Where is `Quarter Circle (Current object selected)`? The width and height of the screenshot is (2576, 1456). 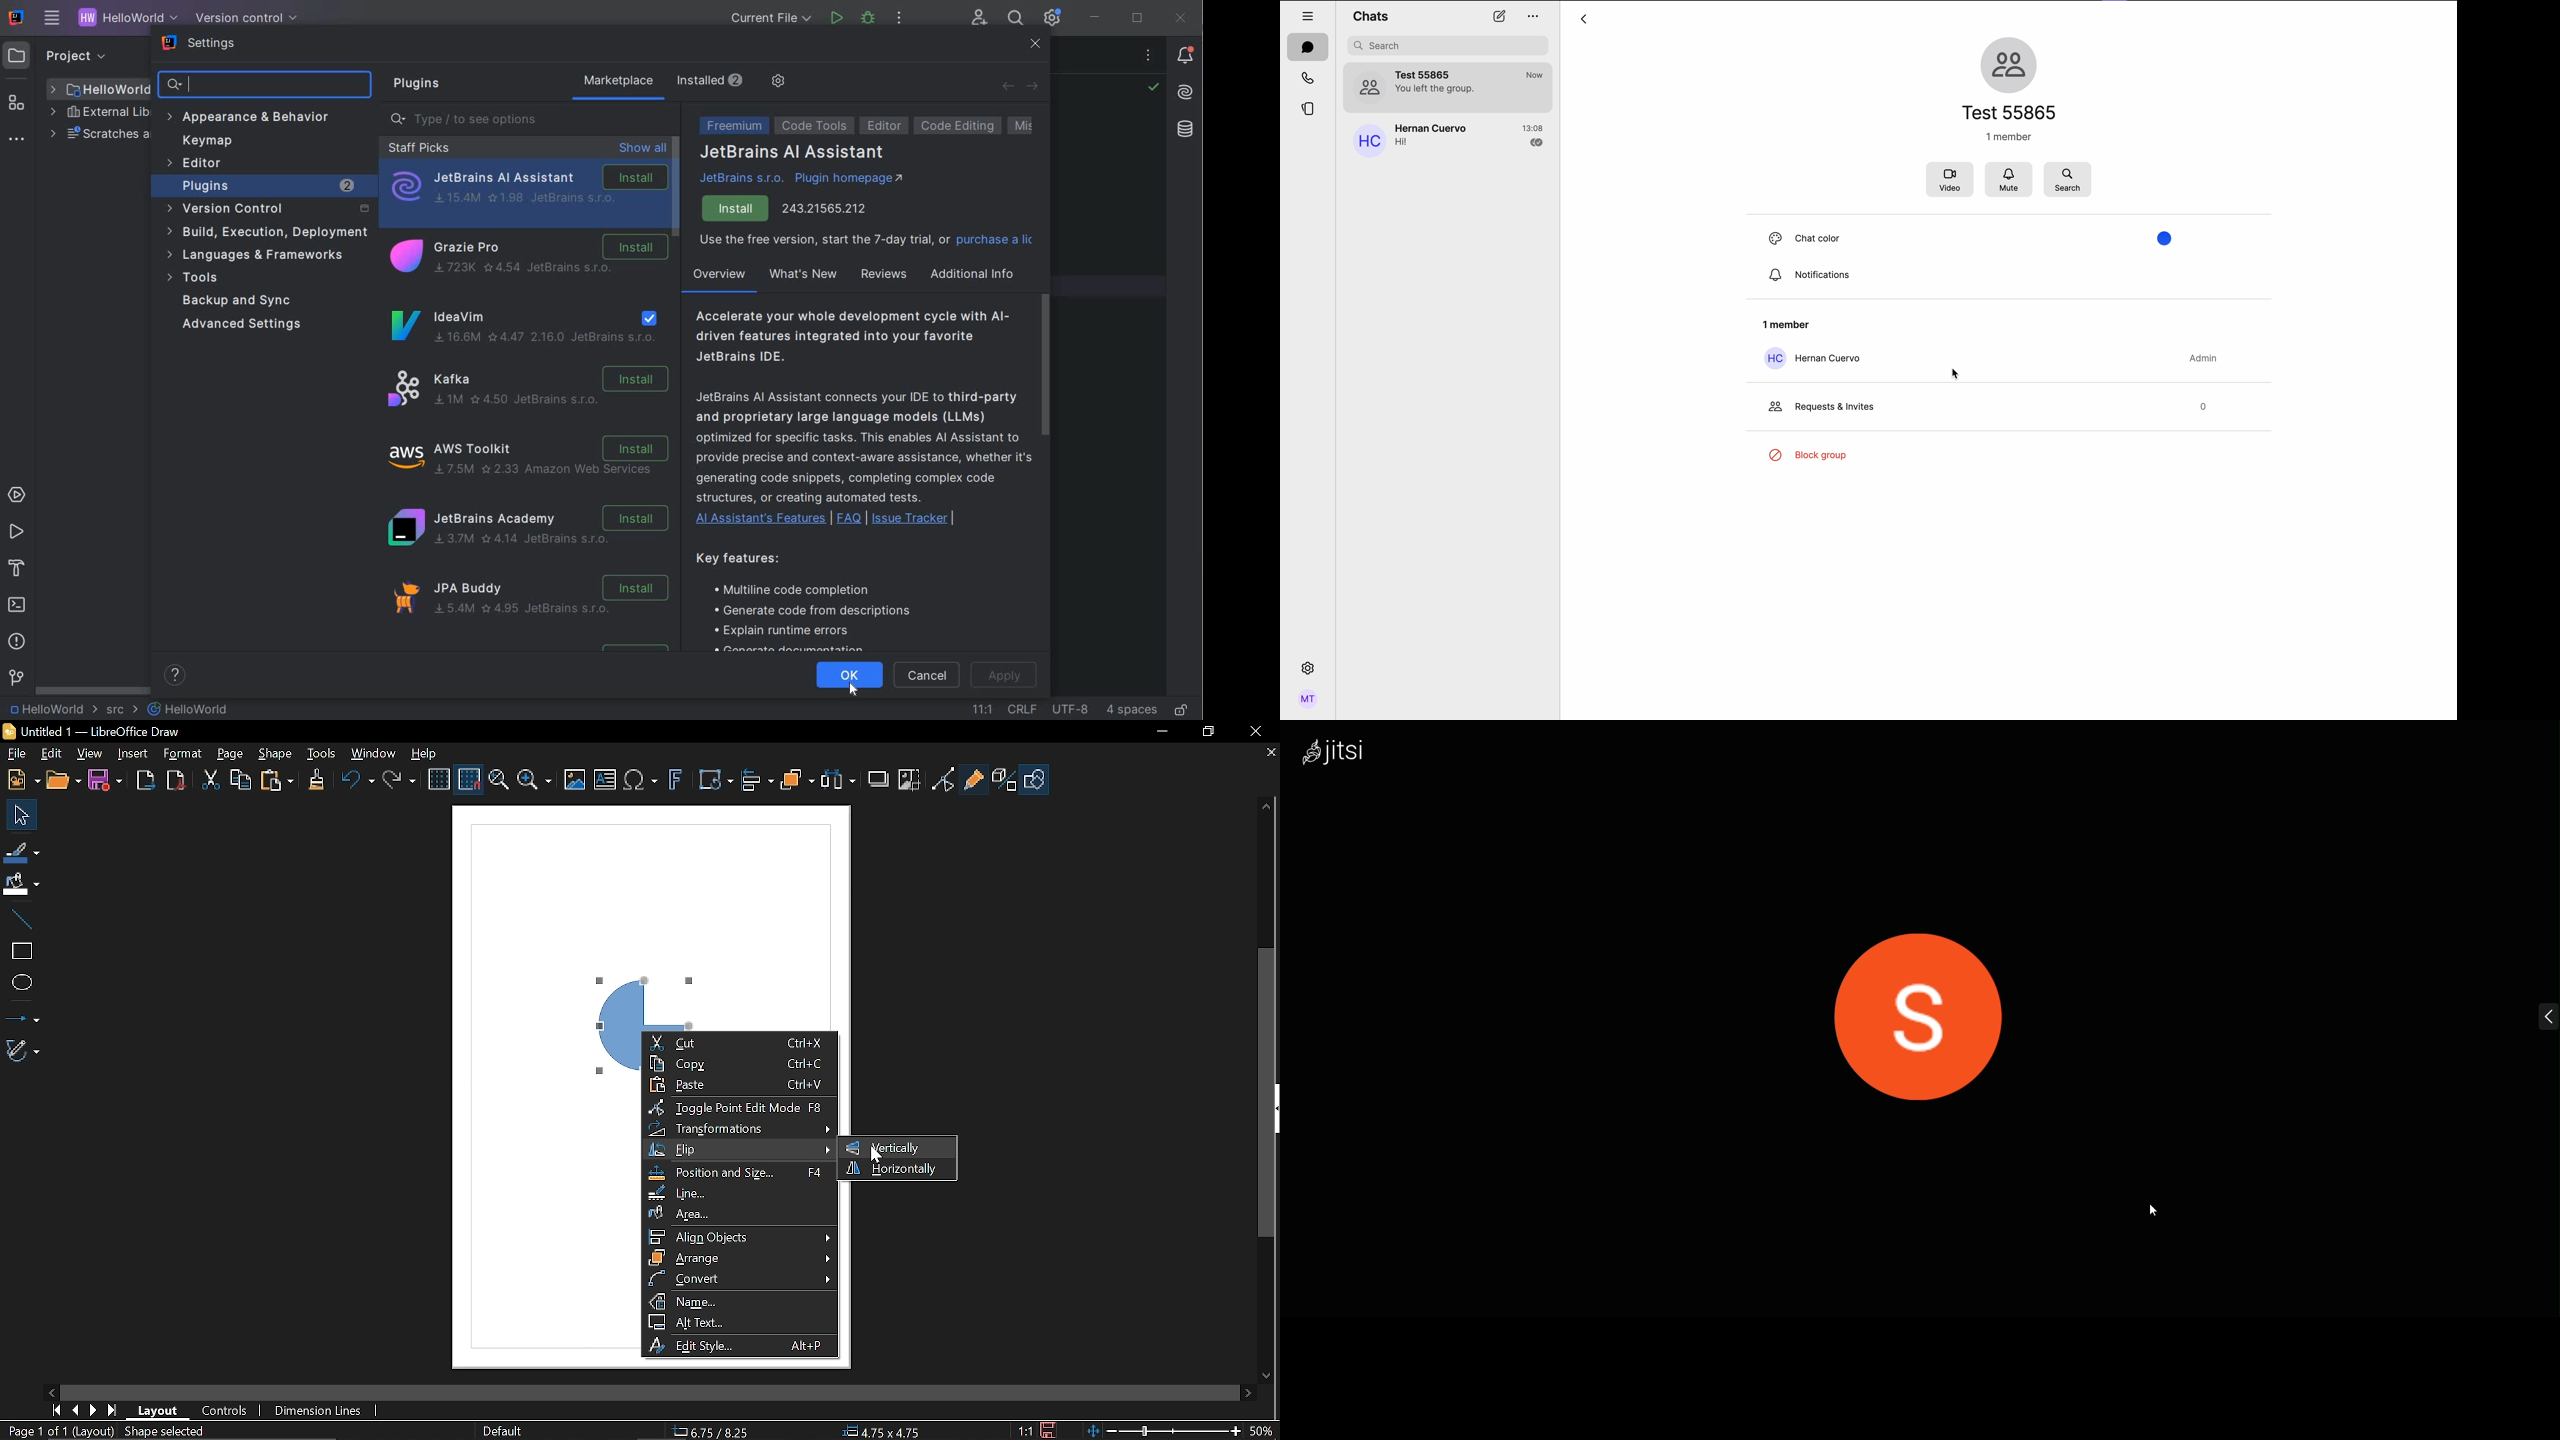 Quarter Circle (Current object selected) is located at coordinates (642, 986).